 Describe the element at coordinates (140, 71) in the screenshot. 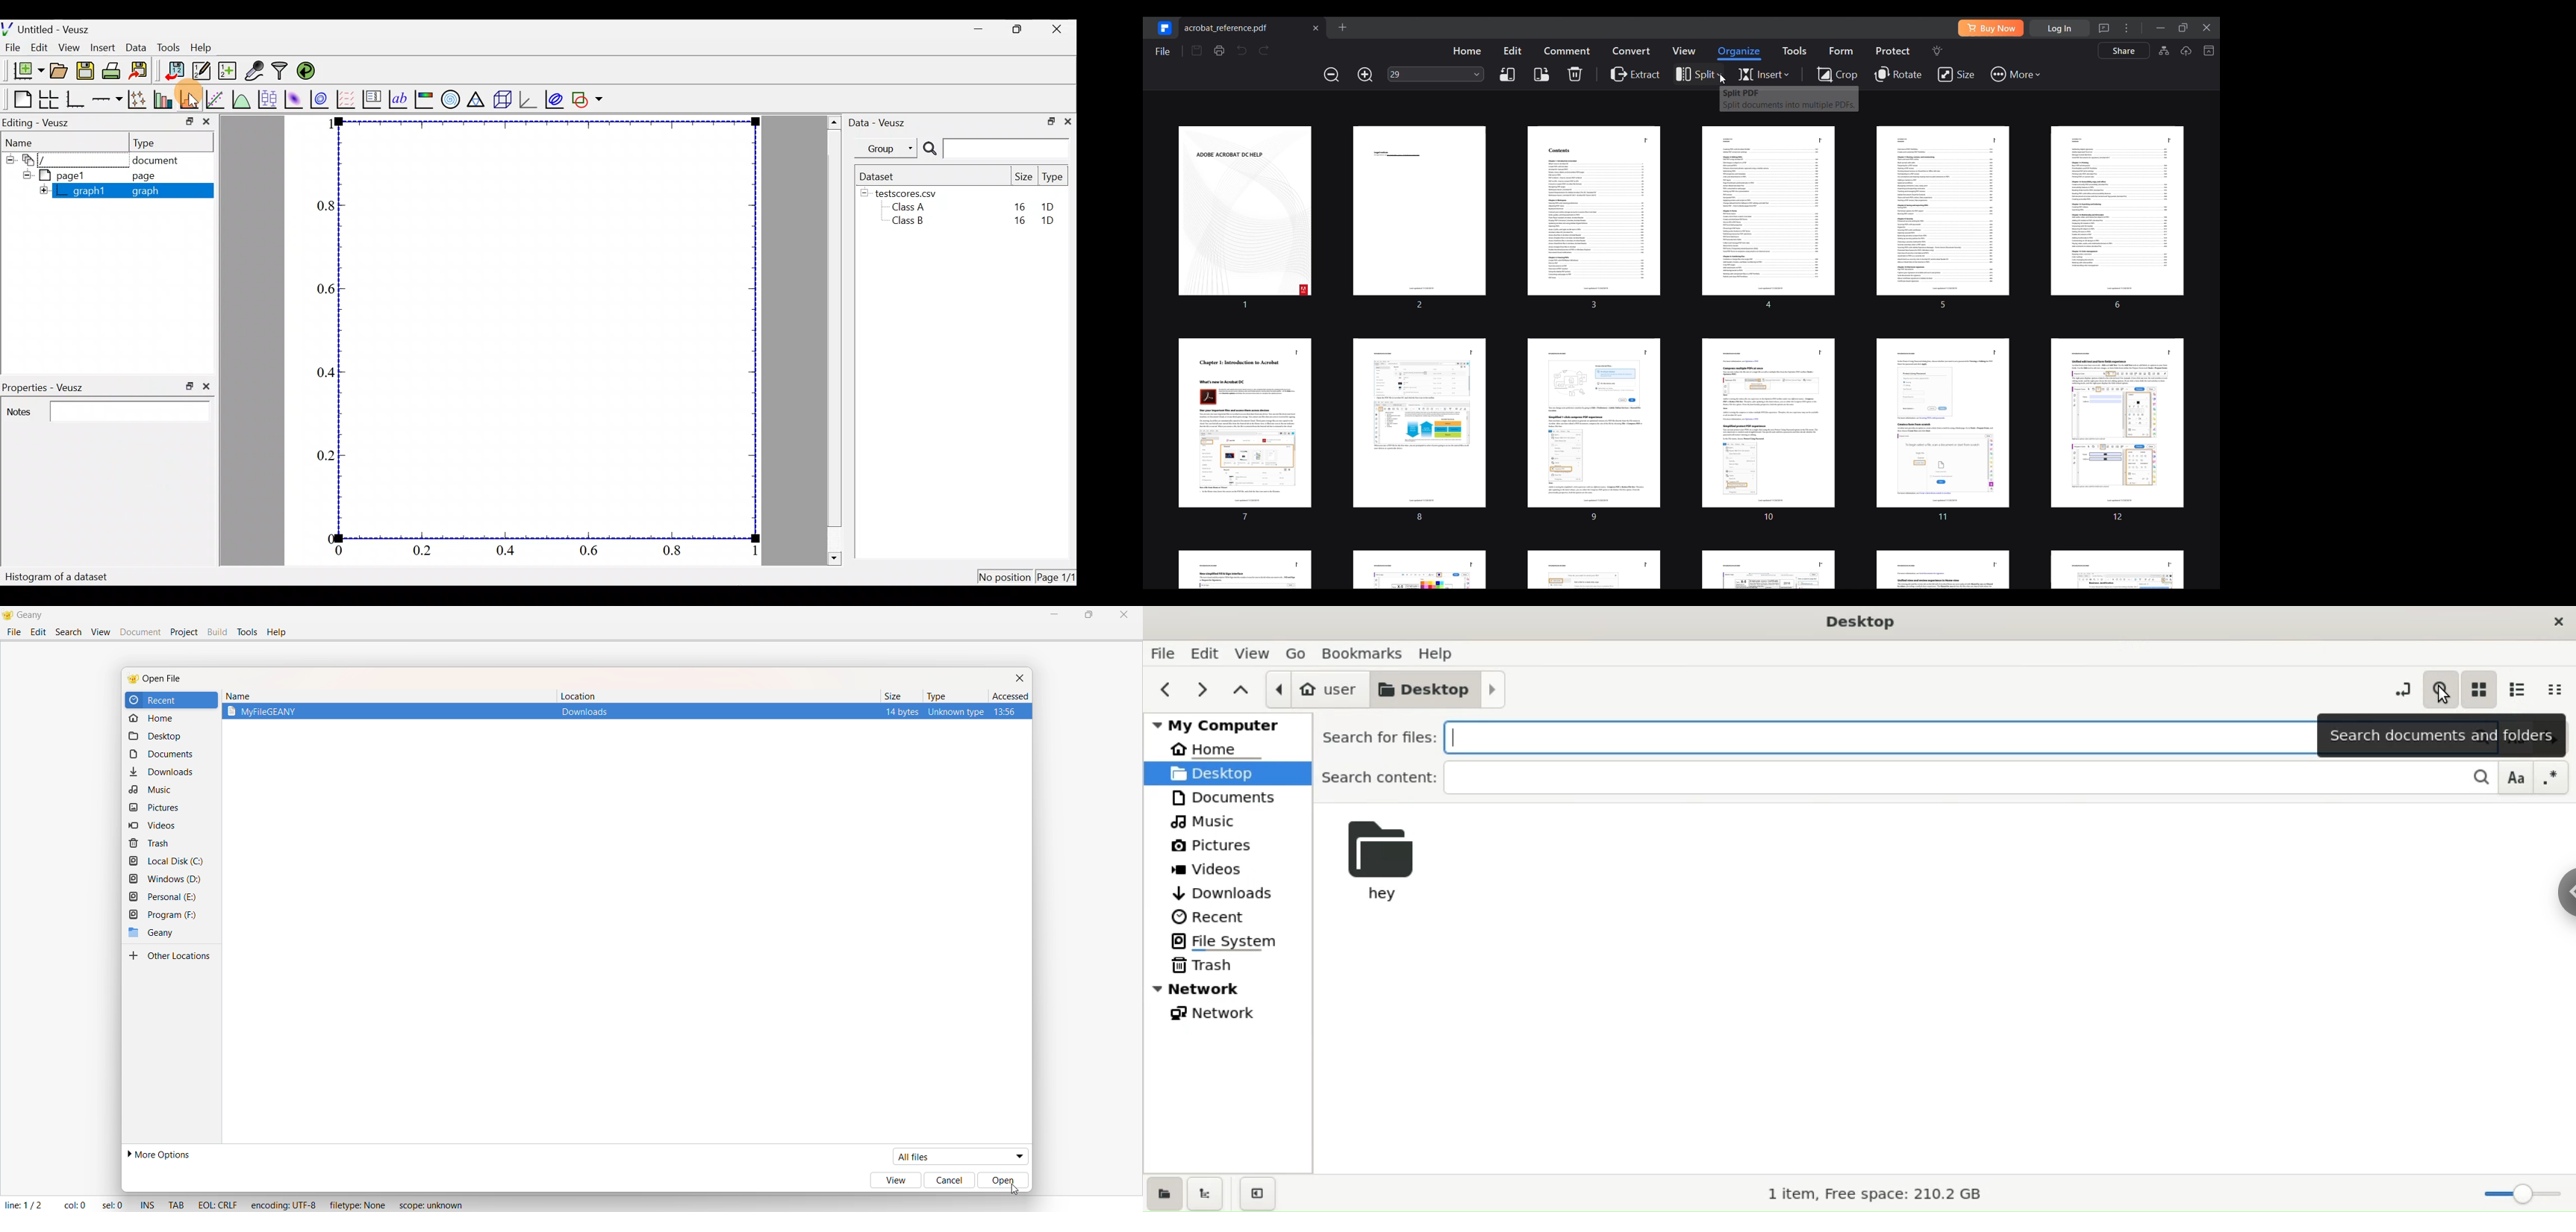

I see `Export to graphics format` at that location.